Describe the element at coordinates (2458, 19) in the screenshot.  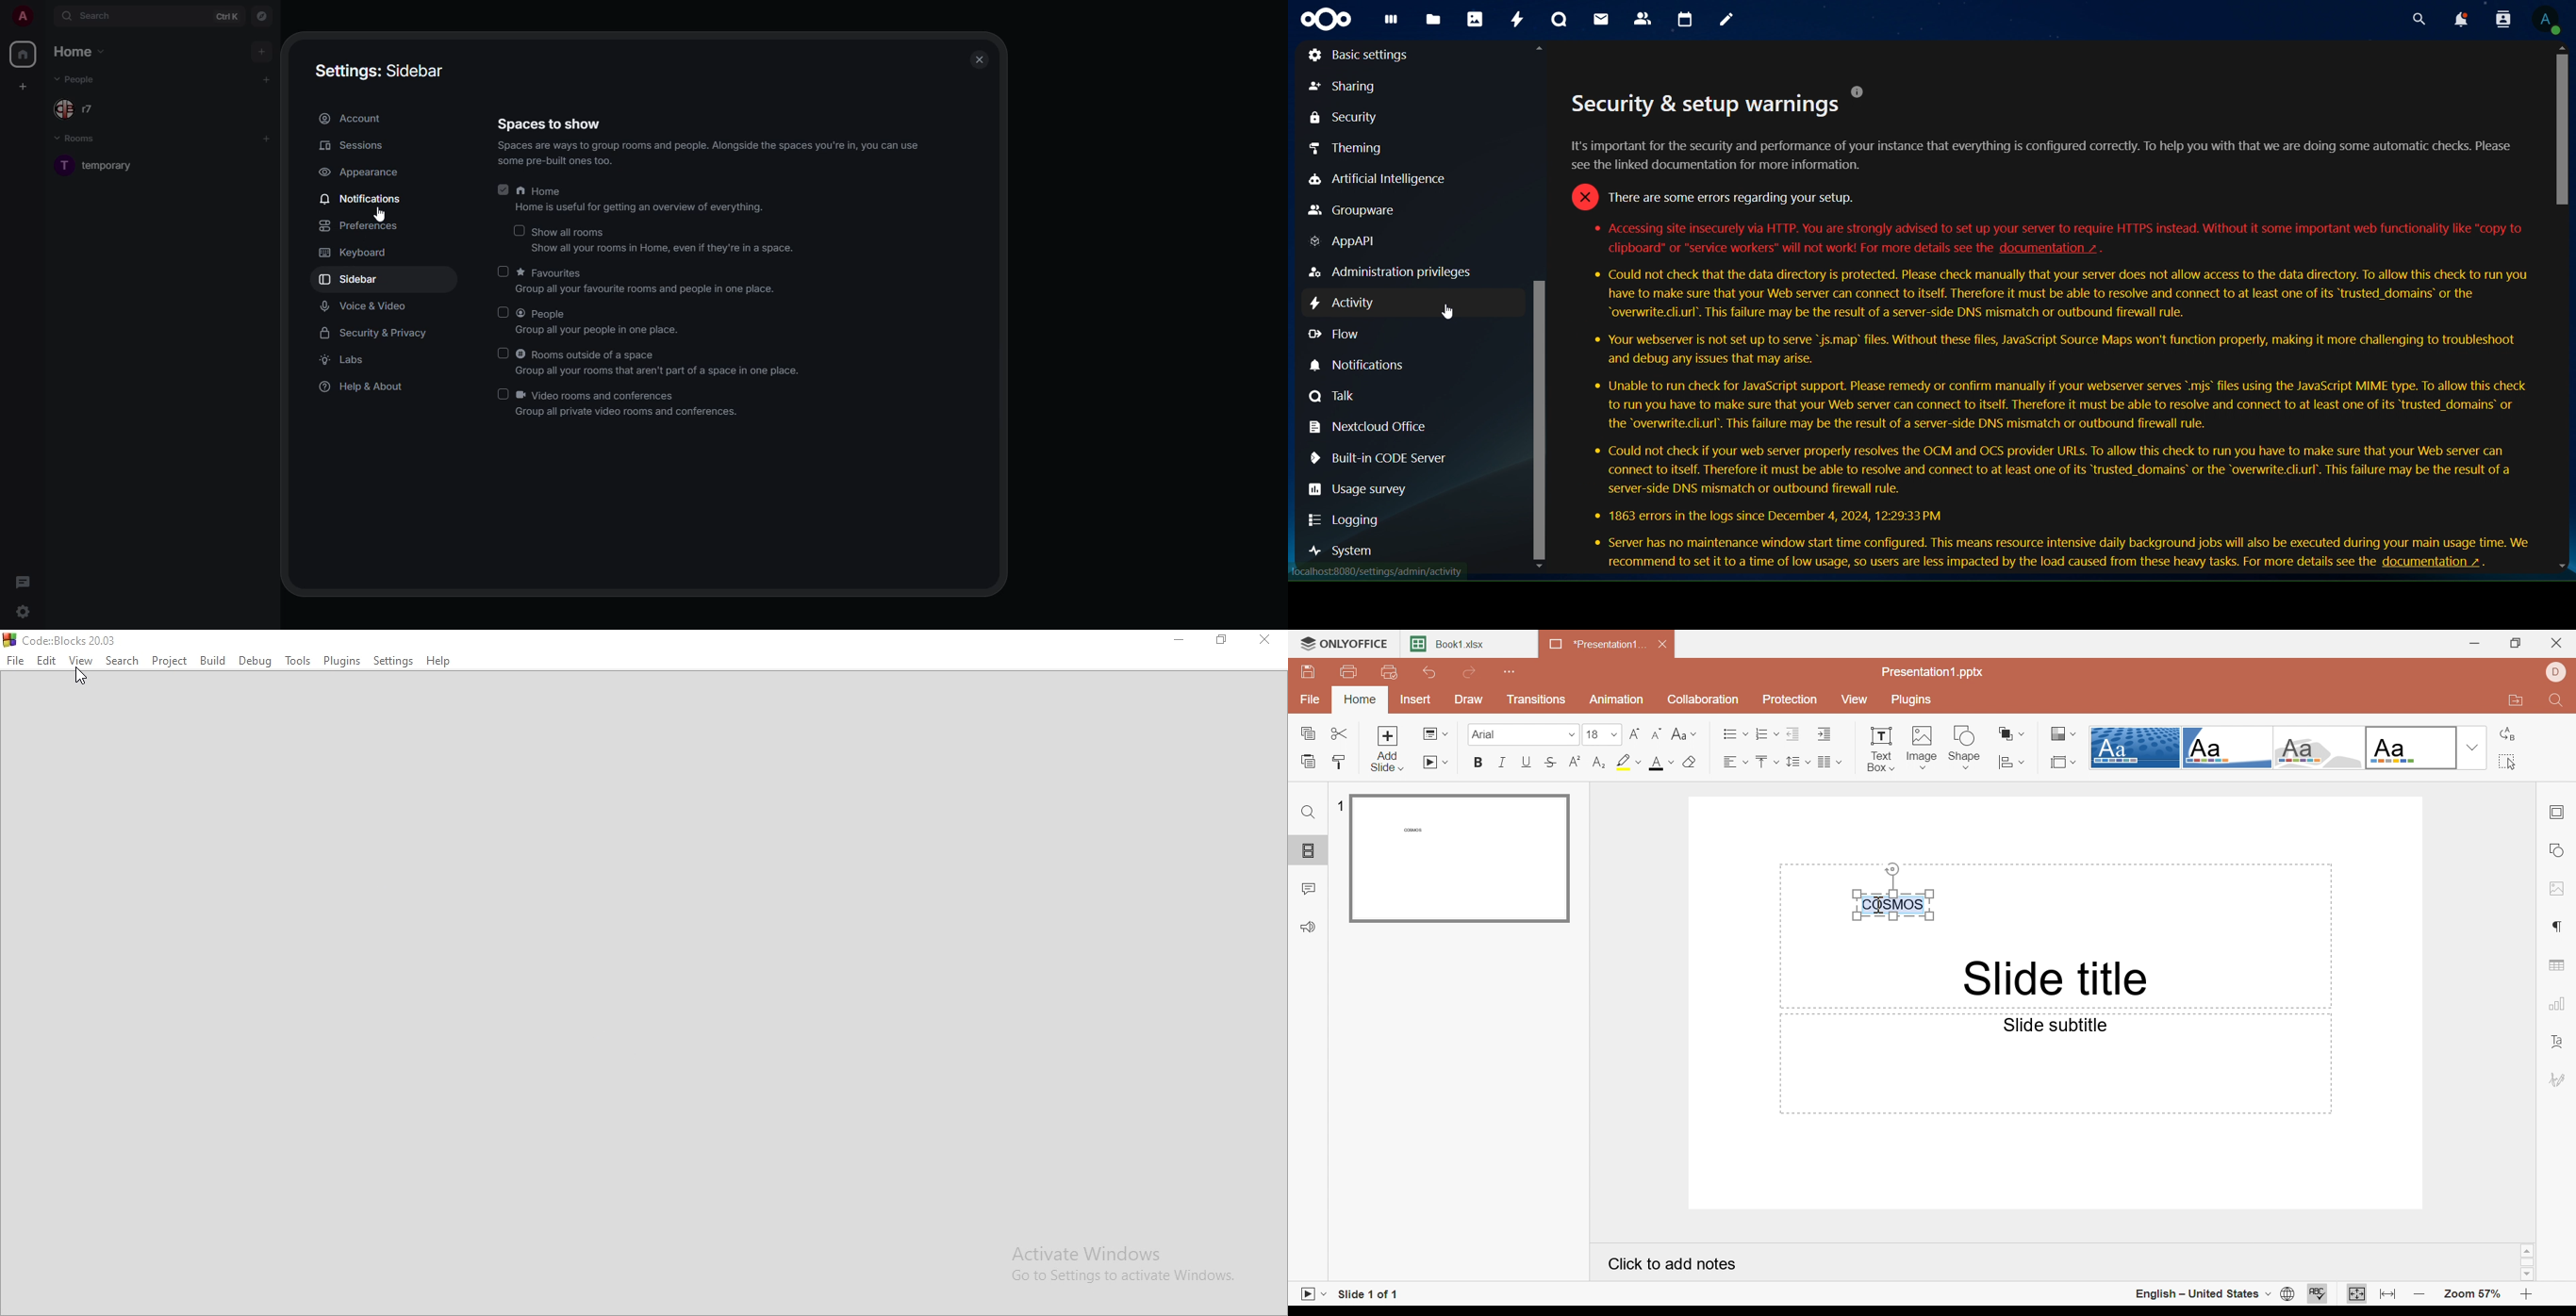
I see `notifications` at that location.